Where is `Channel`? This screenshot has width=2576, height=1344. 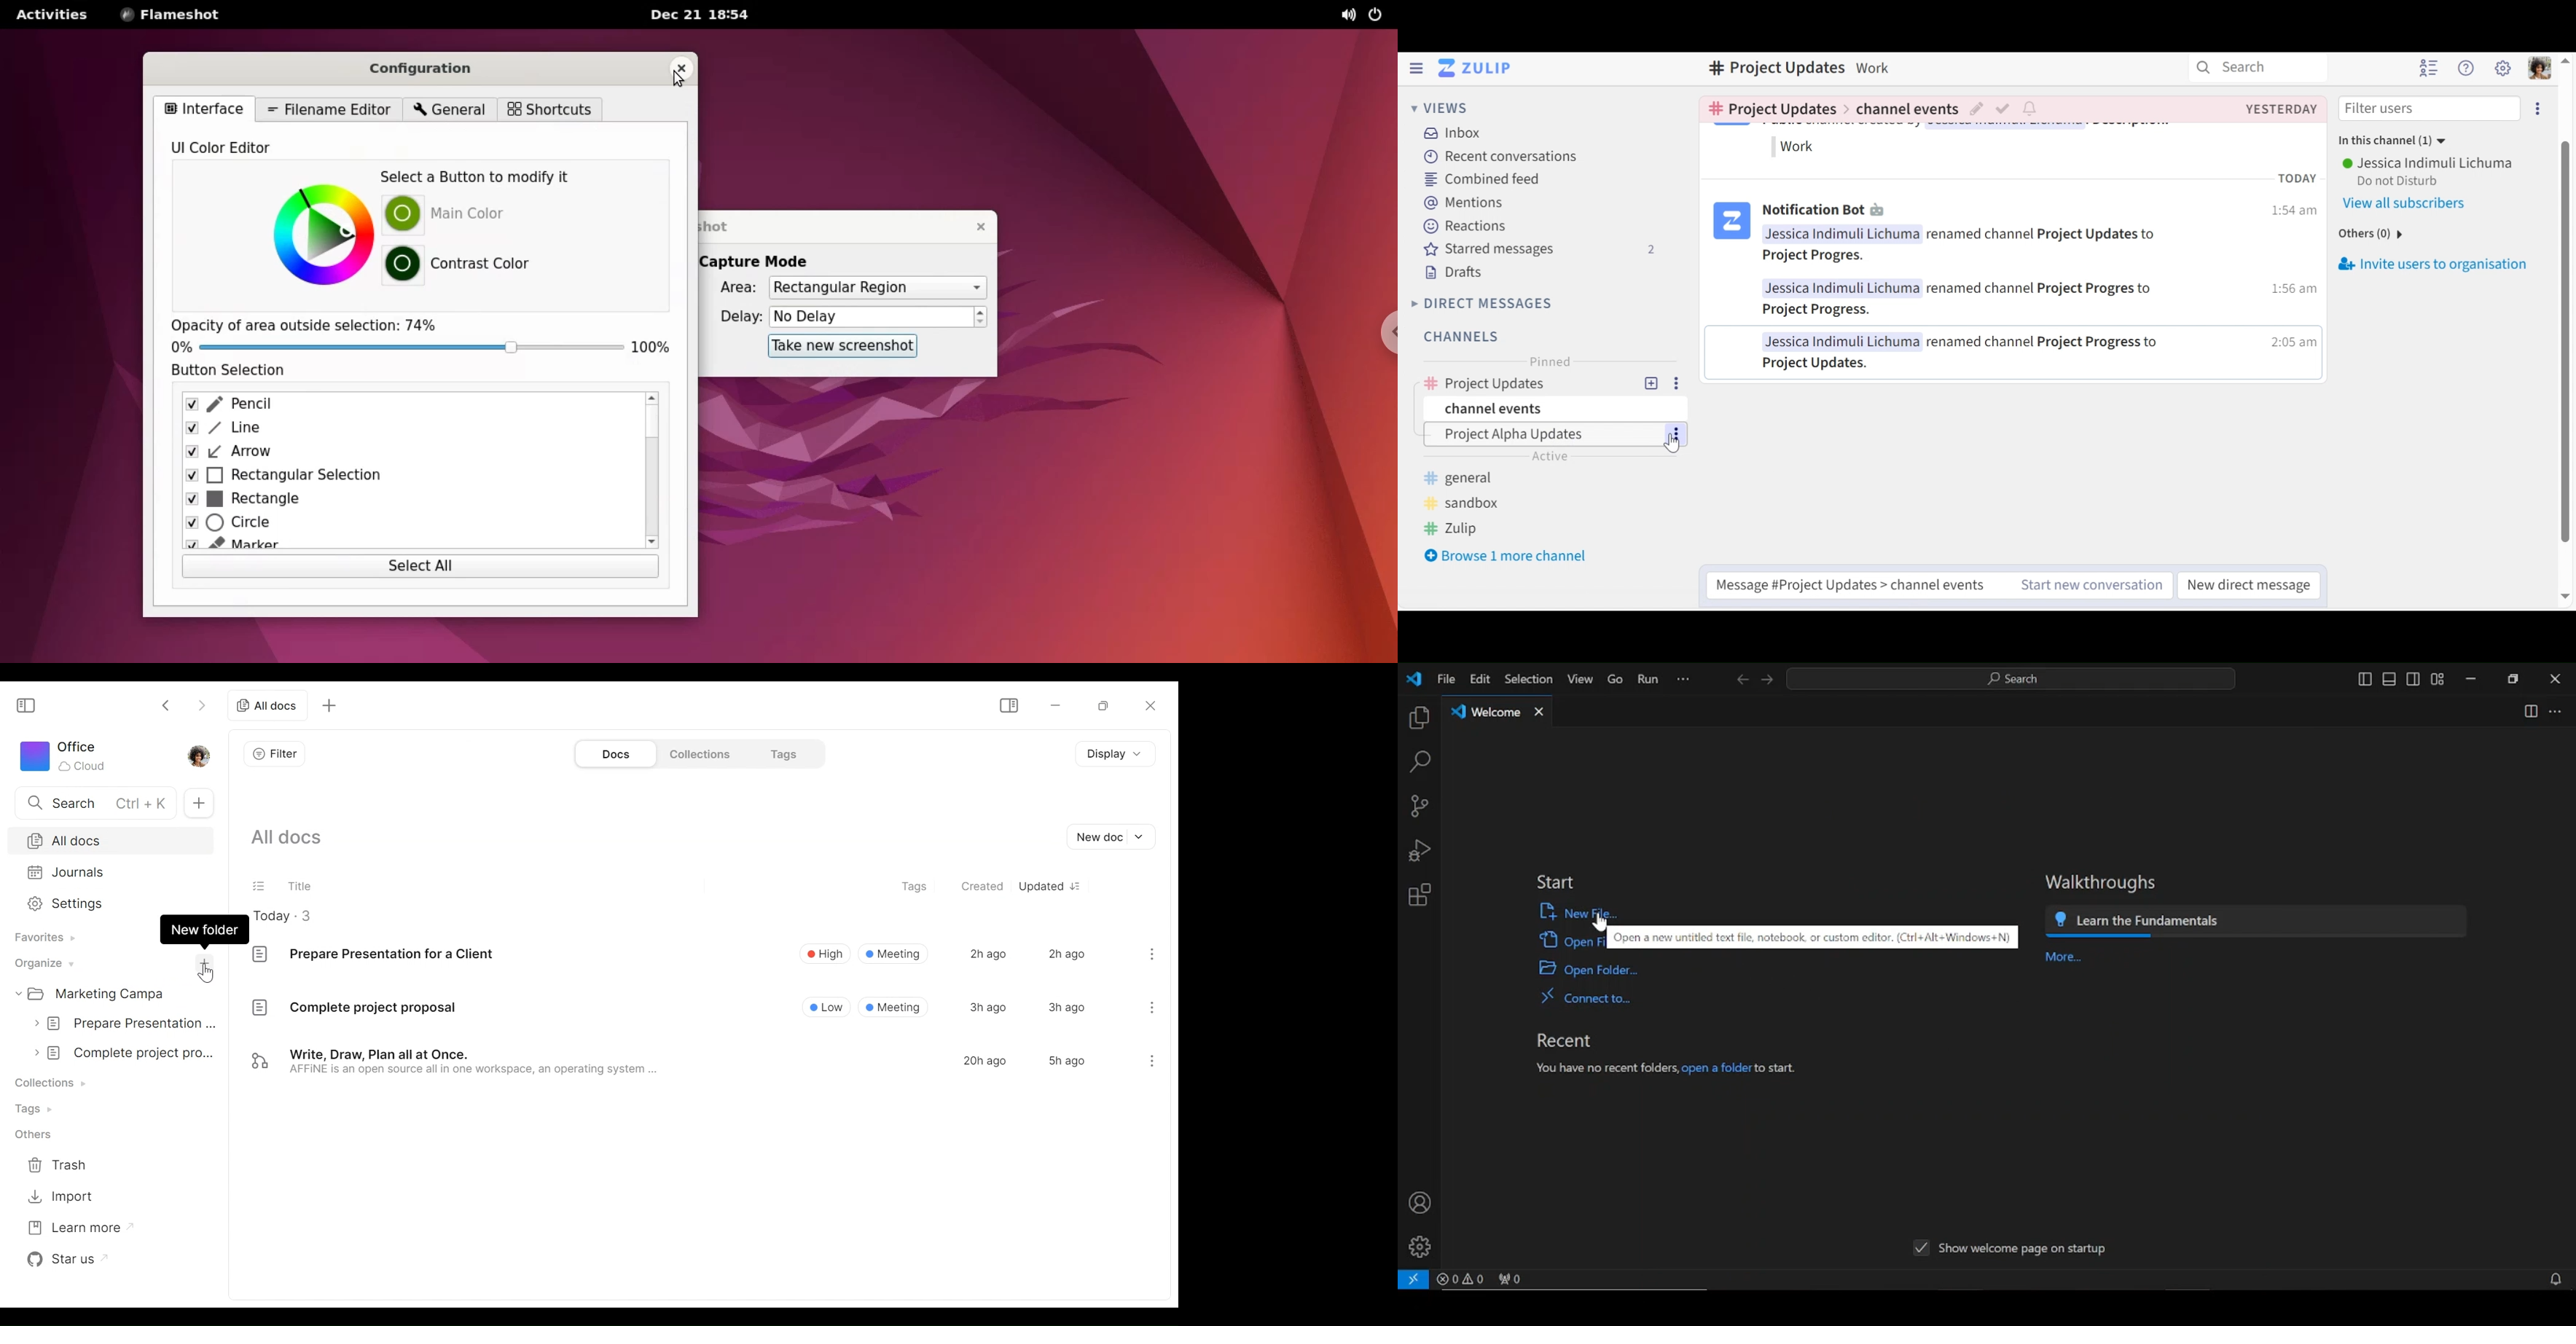 Channel is located at coordinates (1544, 384).